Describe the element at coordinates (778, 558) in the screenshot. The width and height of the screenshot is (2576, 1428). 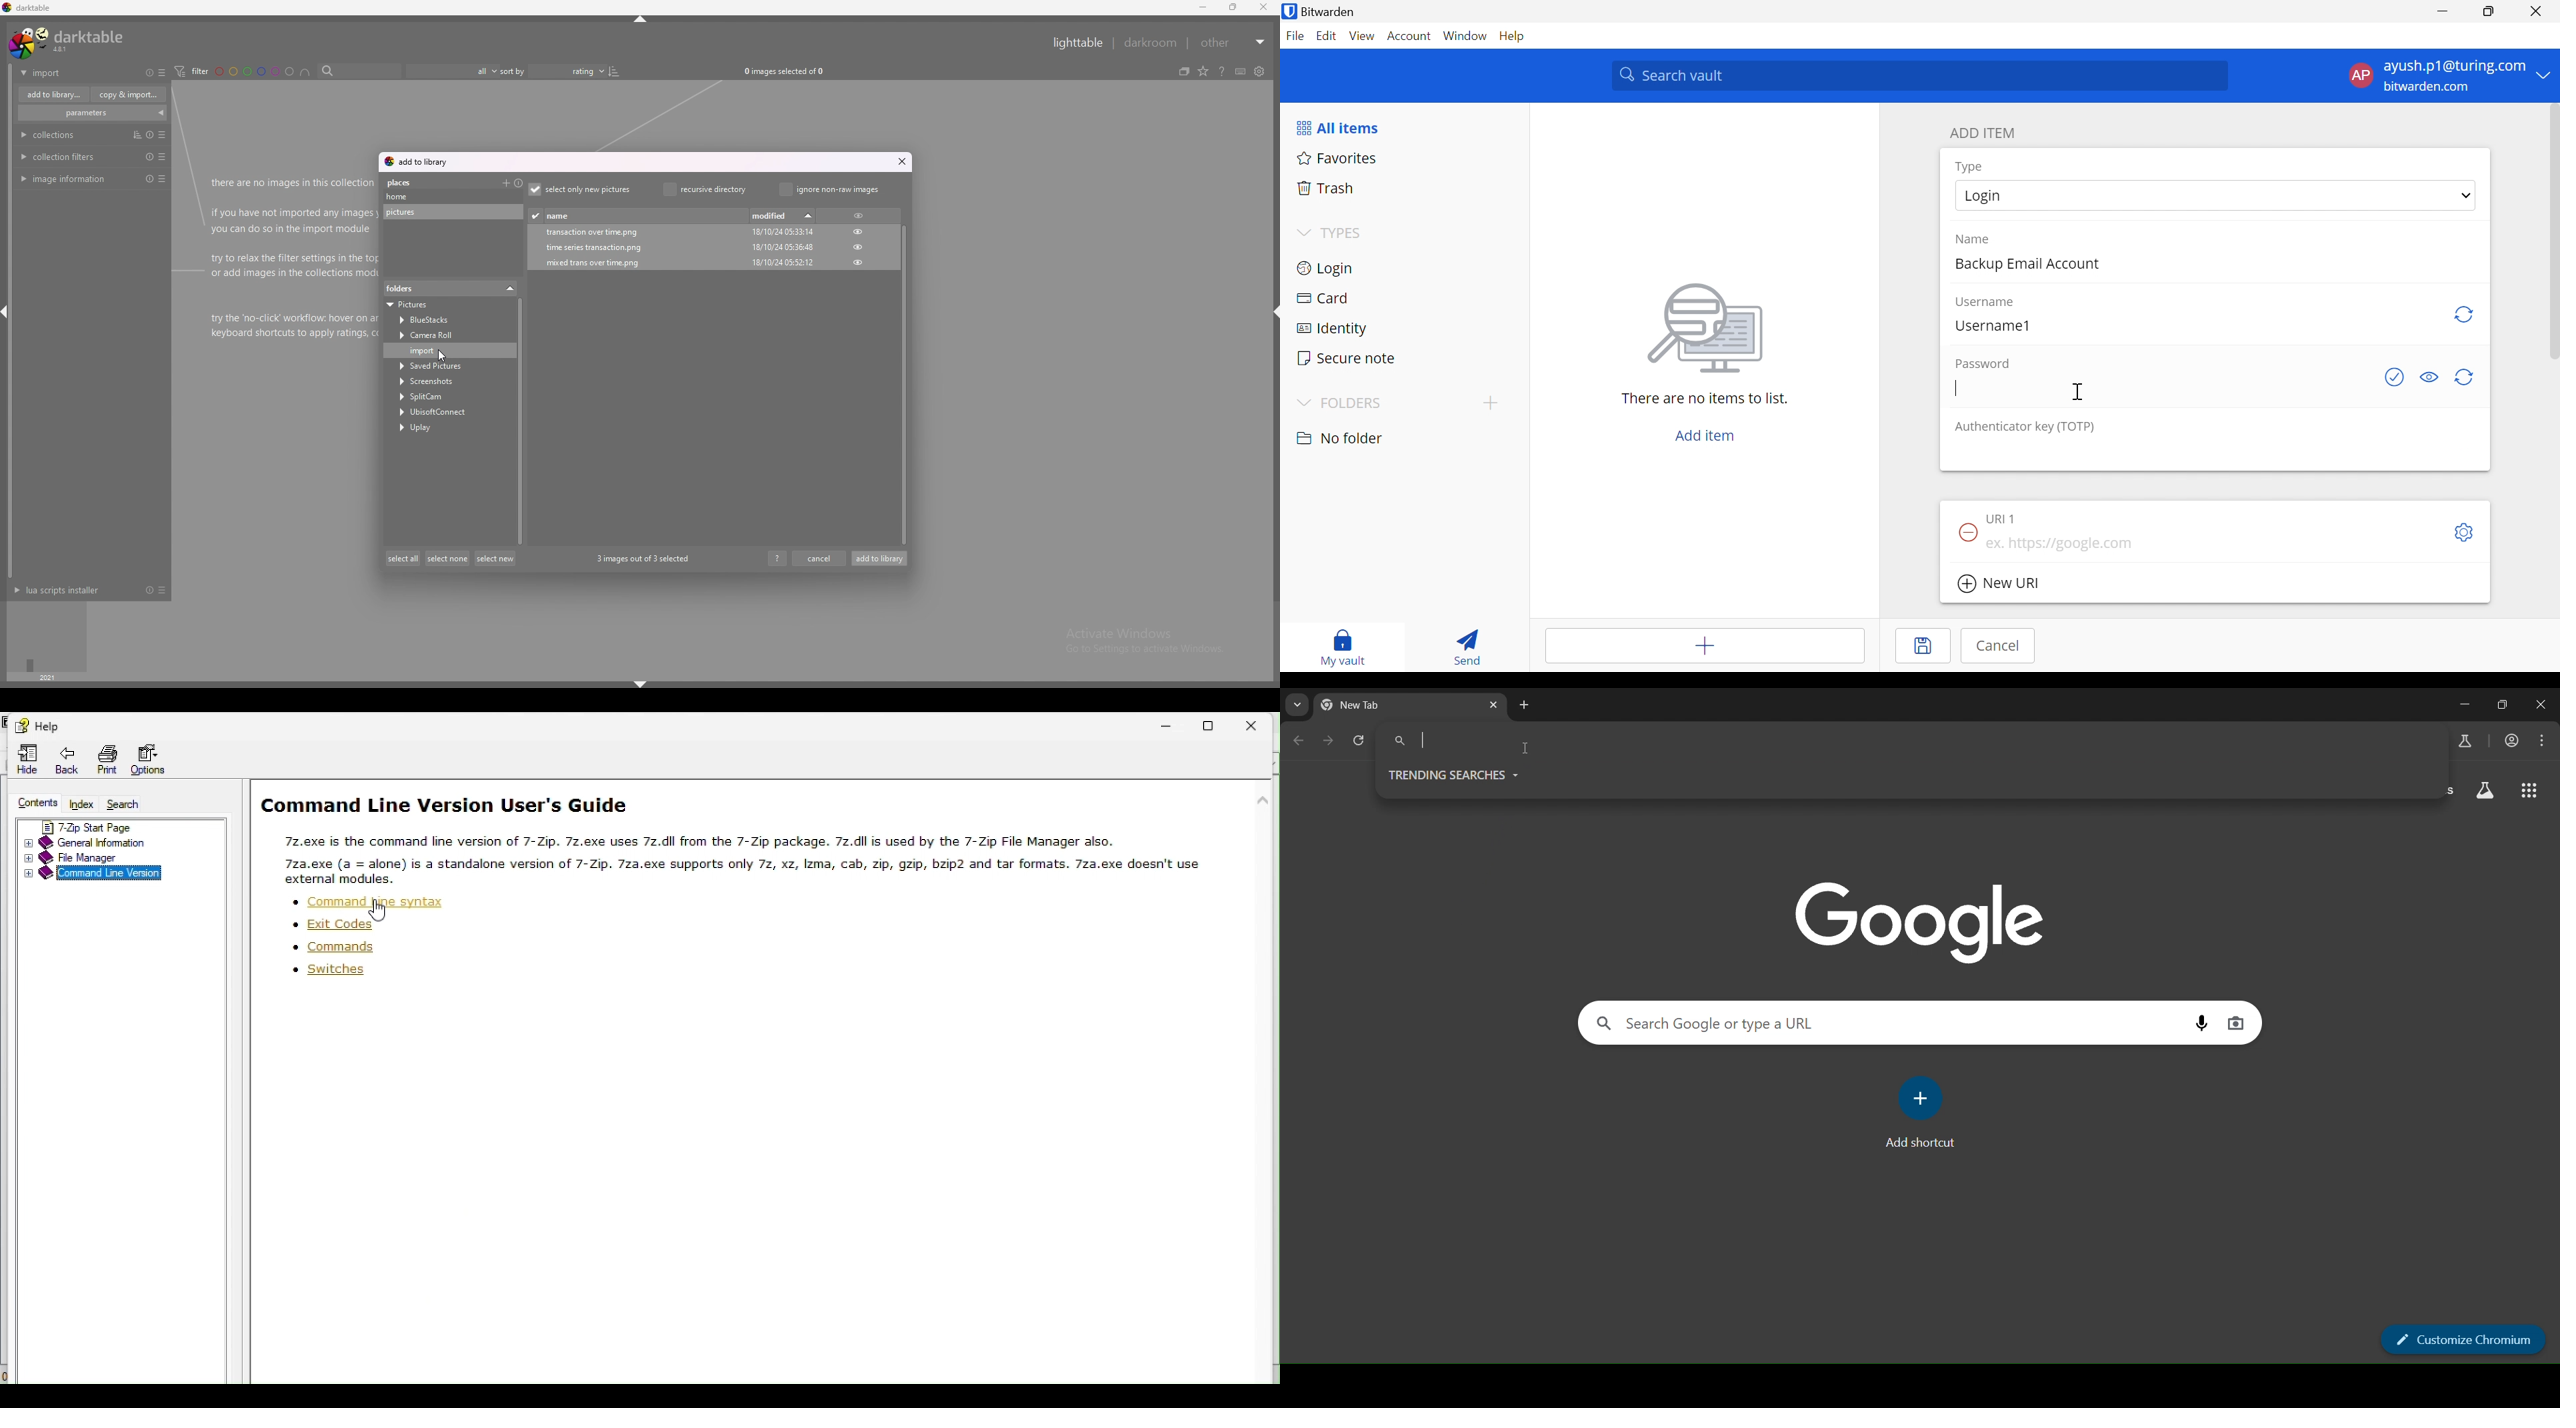
I see `help` at that location.